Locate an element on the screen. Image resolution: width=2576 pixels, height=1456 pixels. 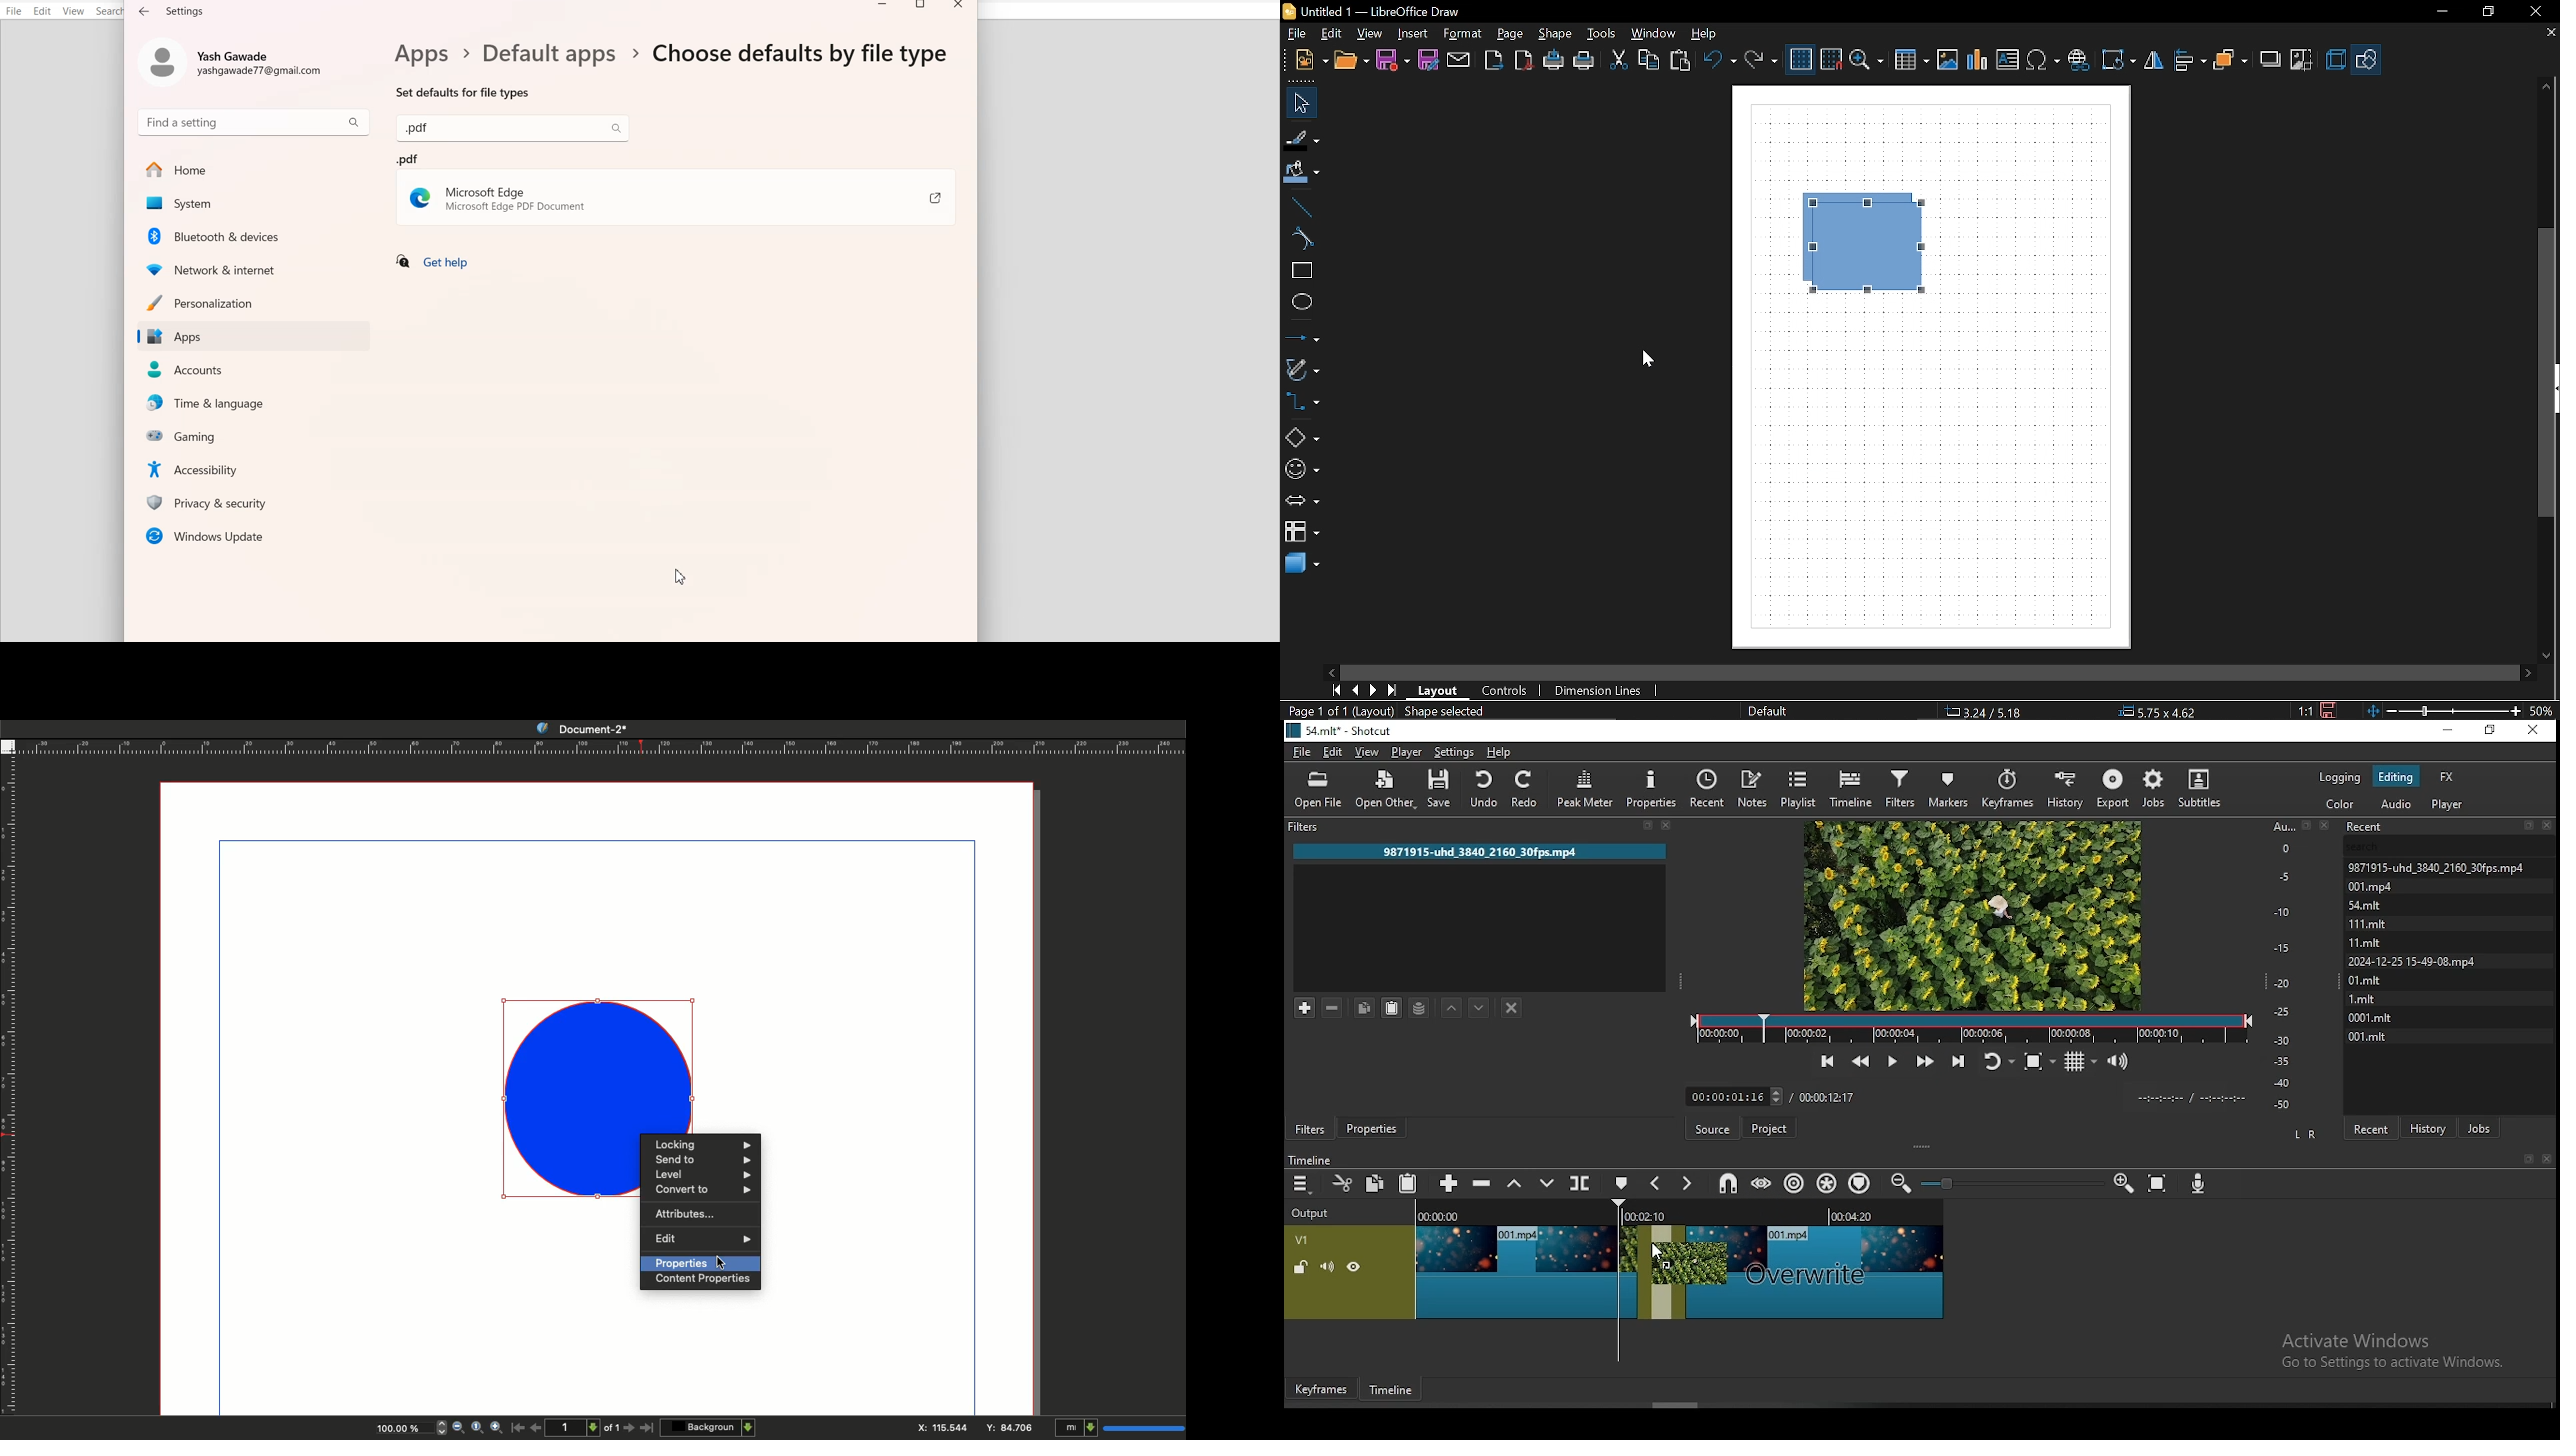
overwrite is located at coordinates (1547, 1183).